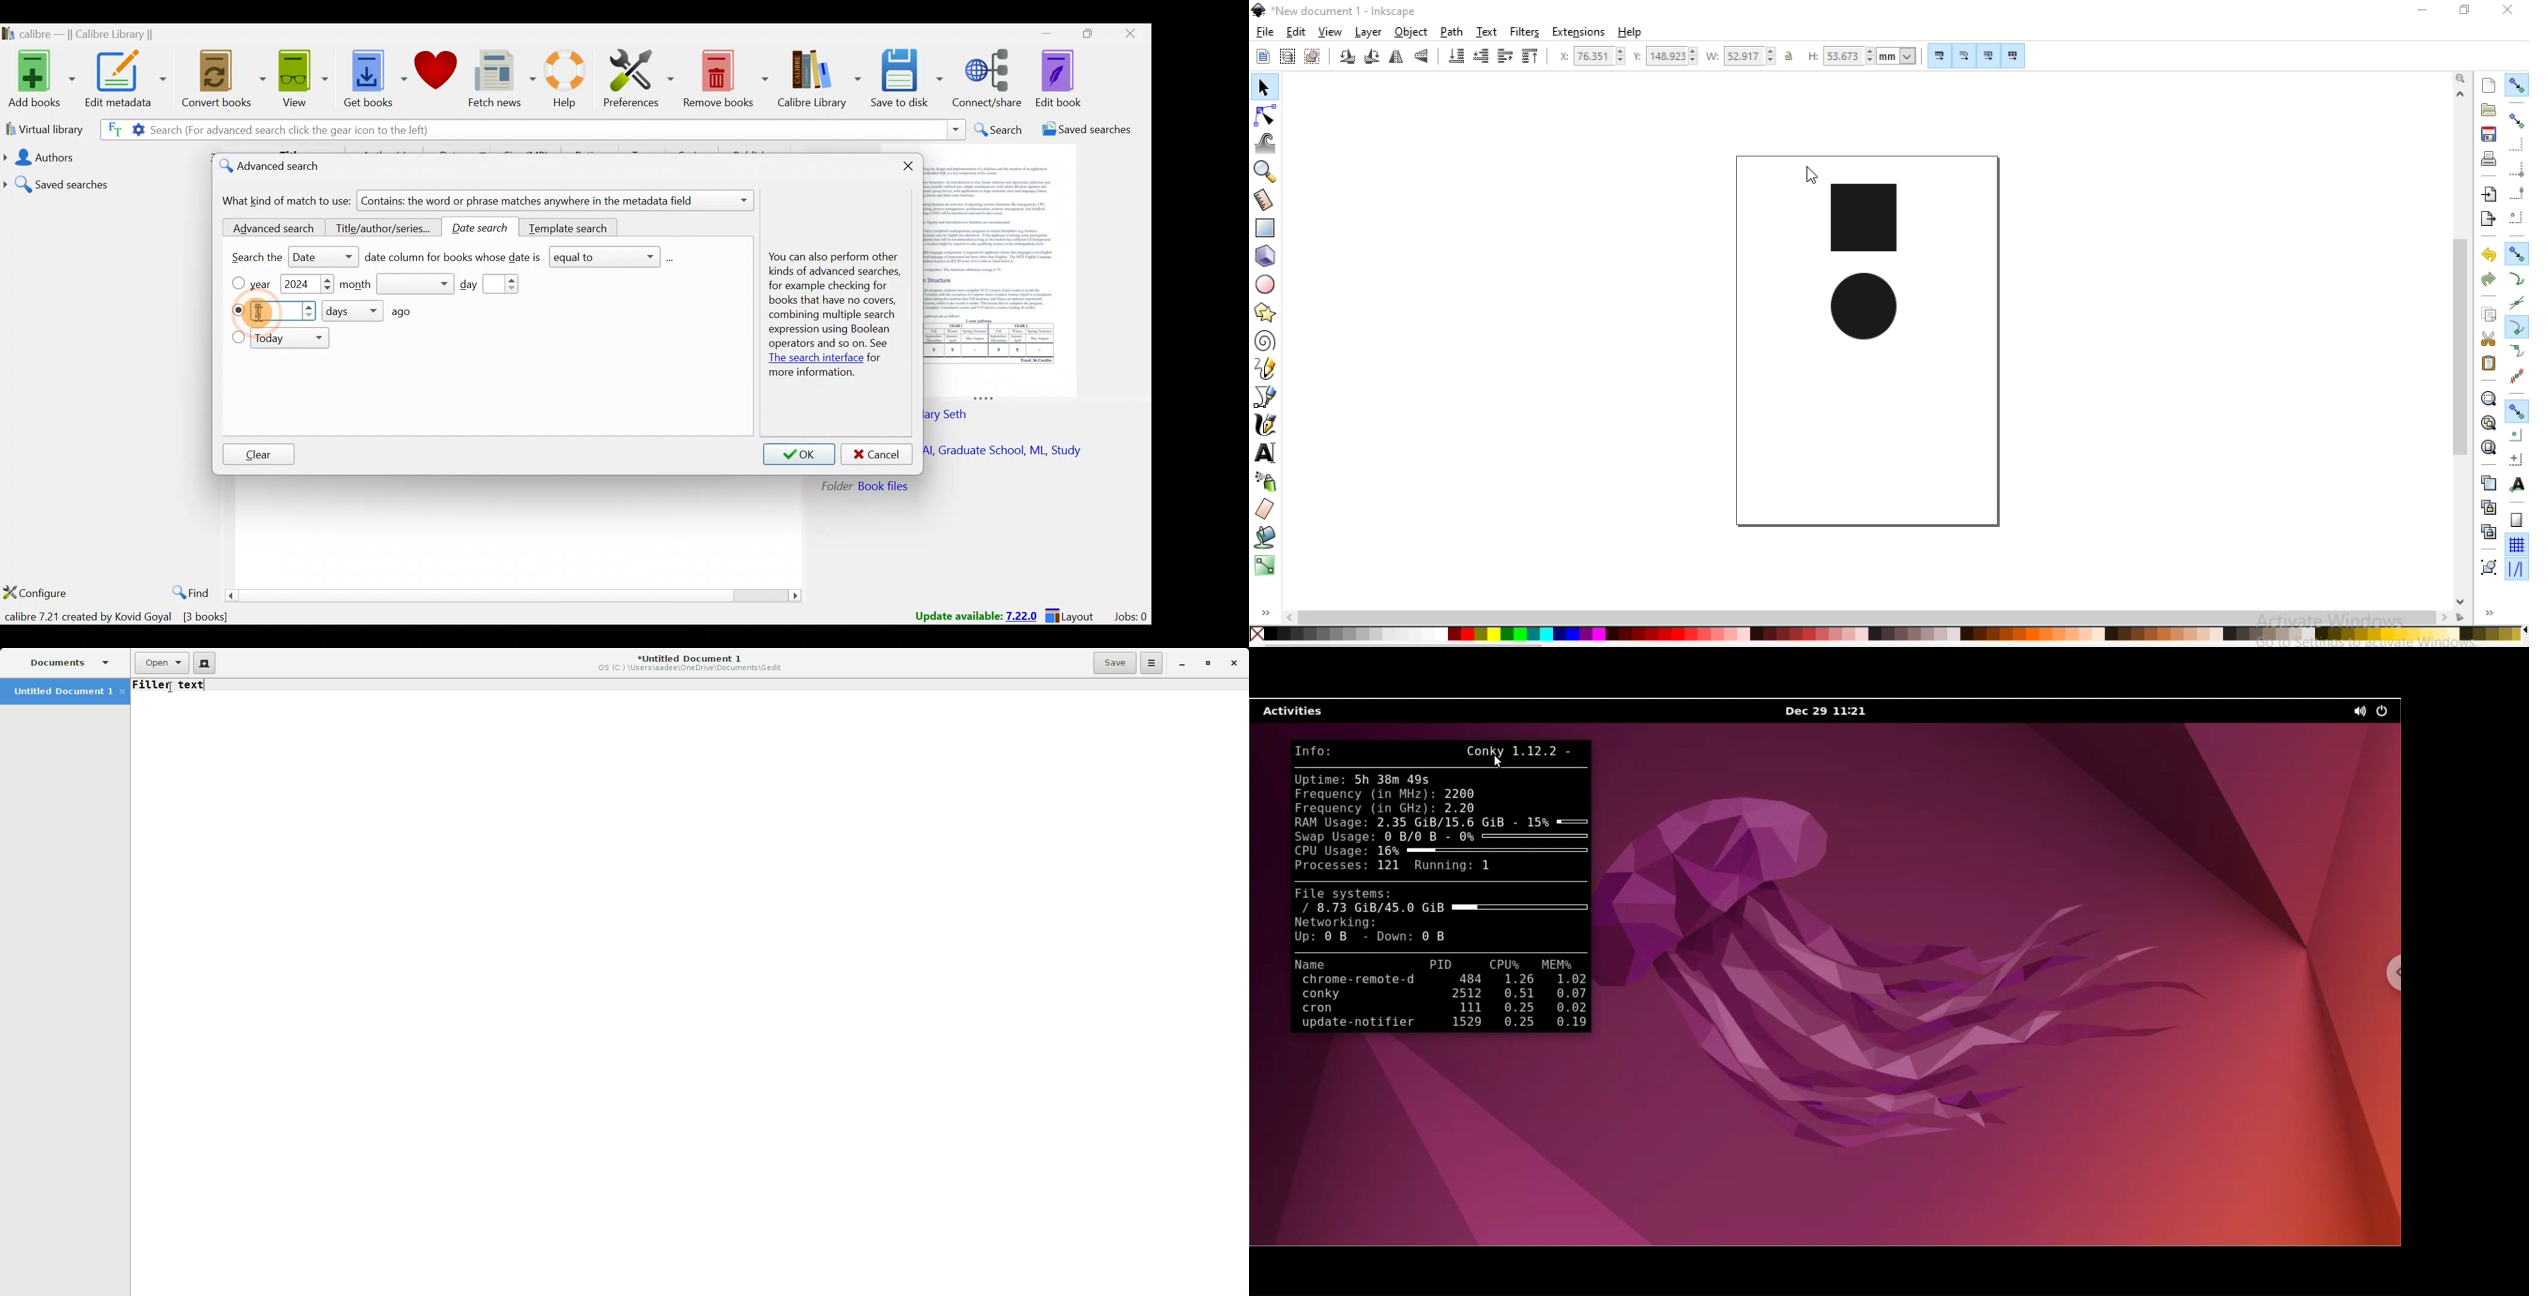  What do you see at coordinates (2515, 458) in the screenshot?
I see `snap an items rotation center` at bounding box center [2515, 458].